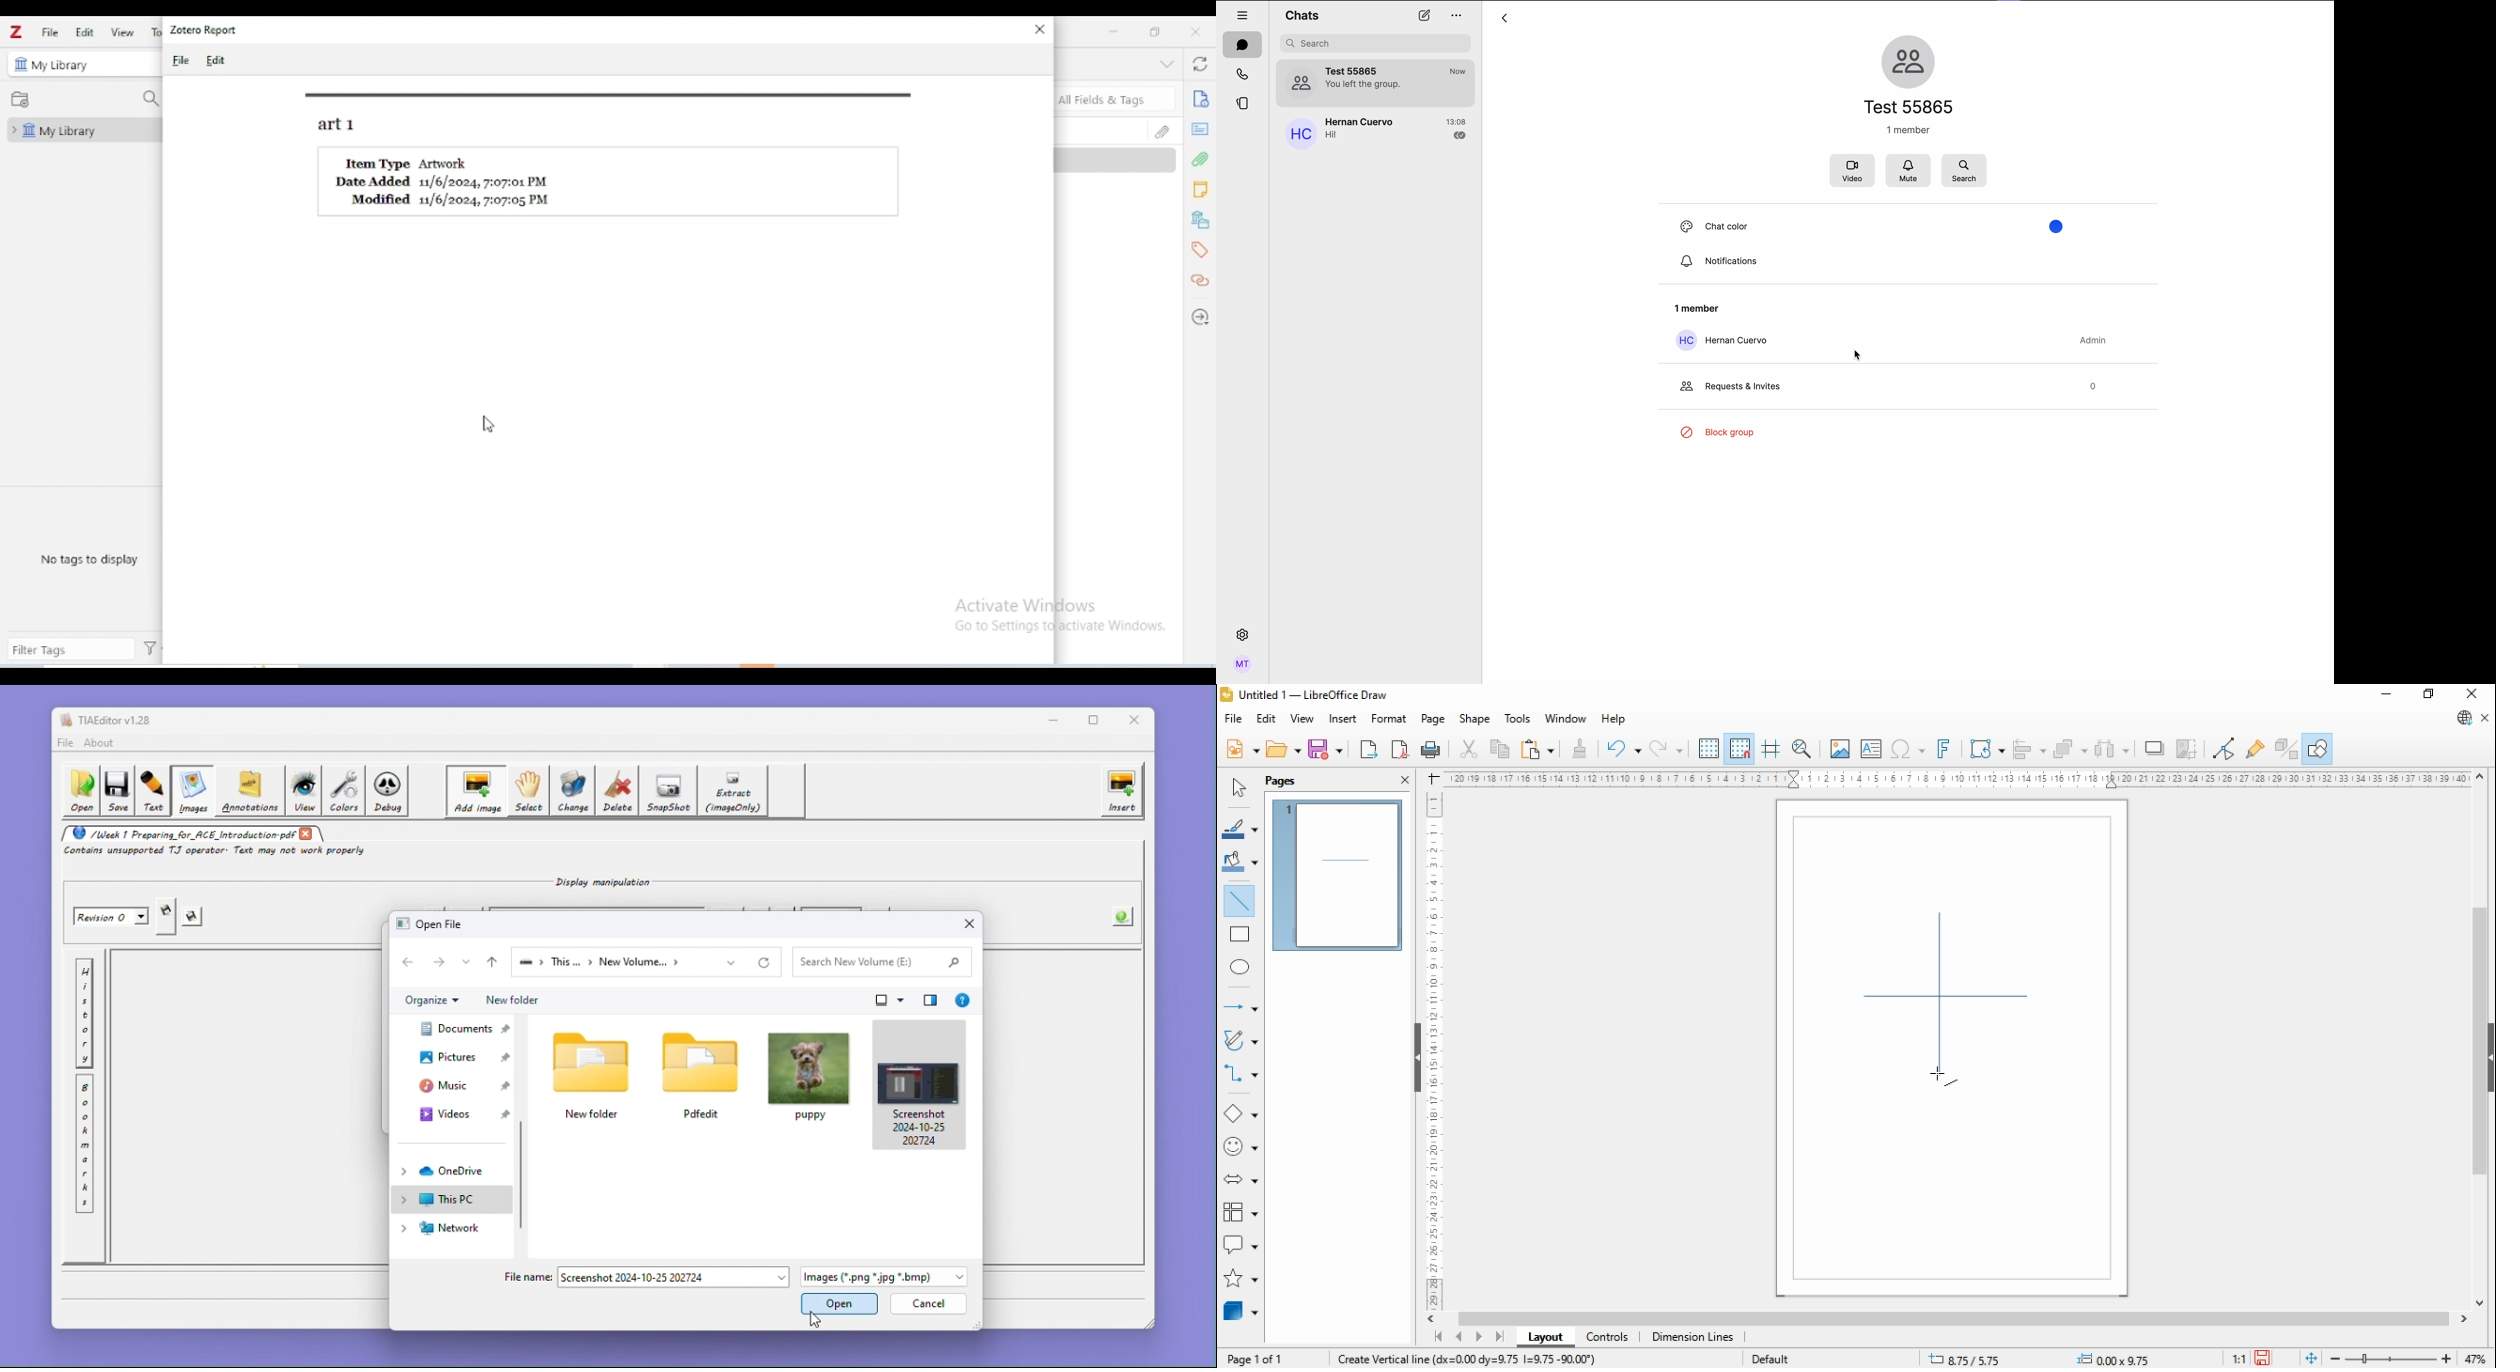 This screenshot has height=1372, width=2520. What do you see at coordinates (490, 425) in the screenshot?
I see `cursor` at bounding box center [490, 425].